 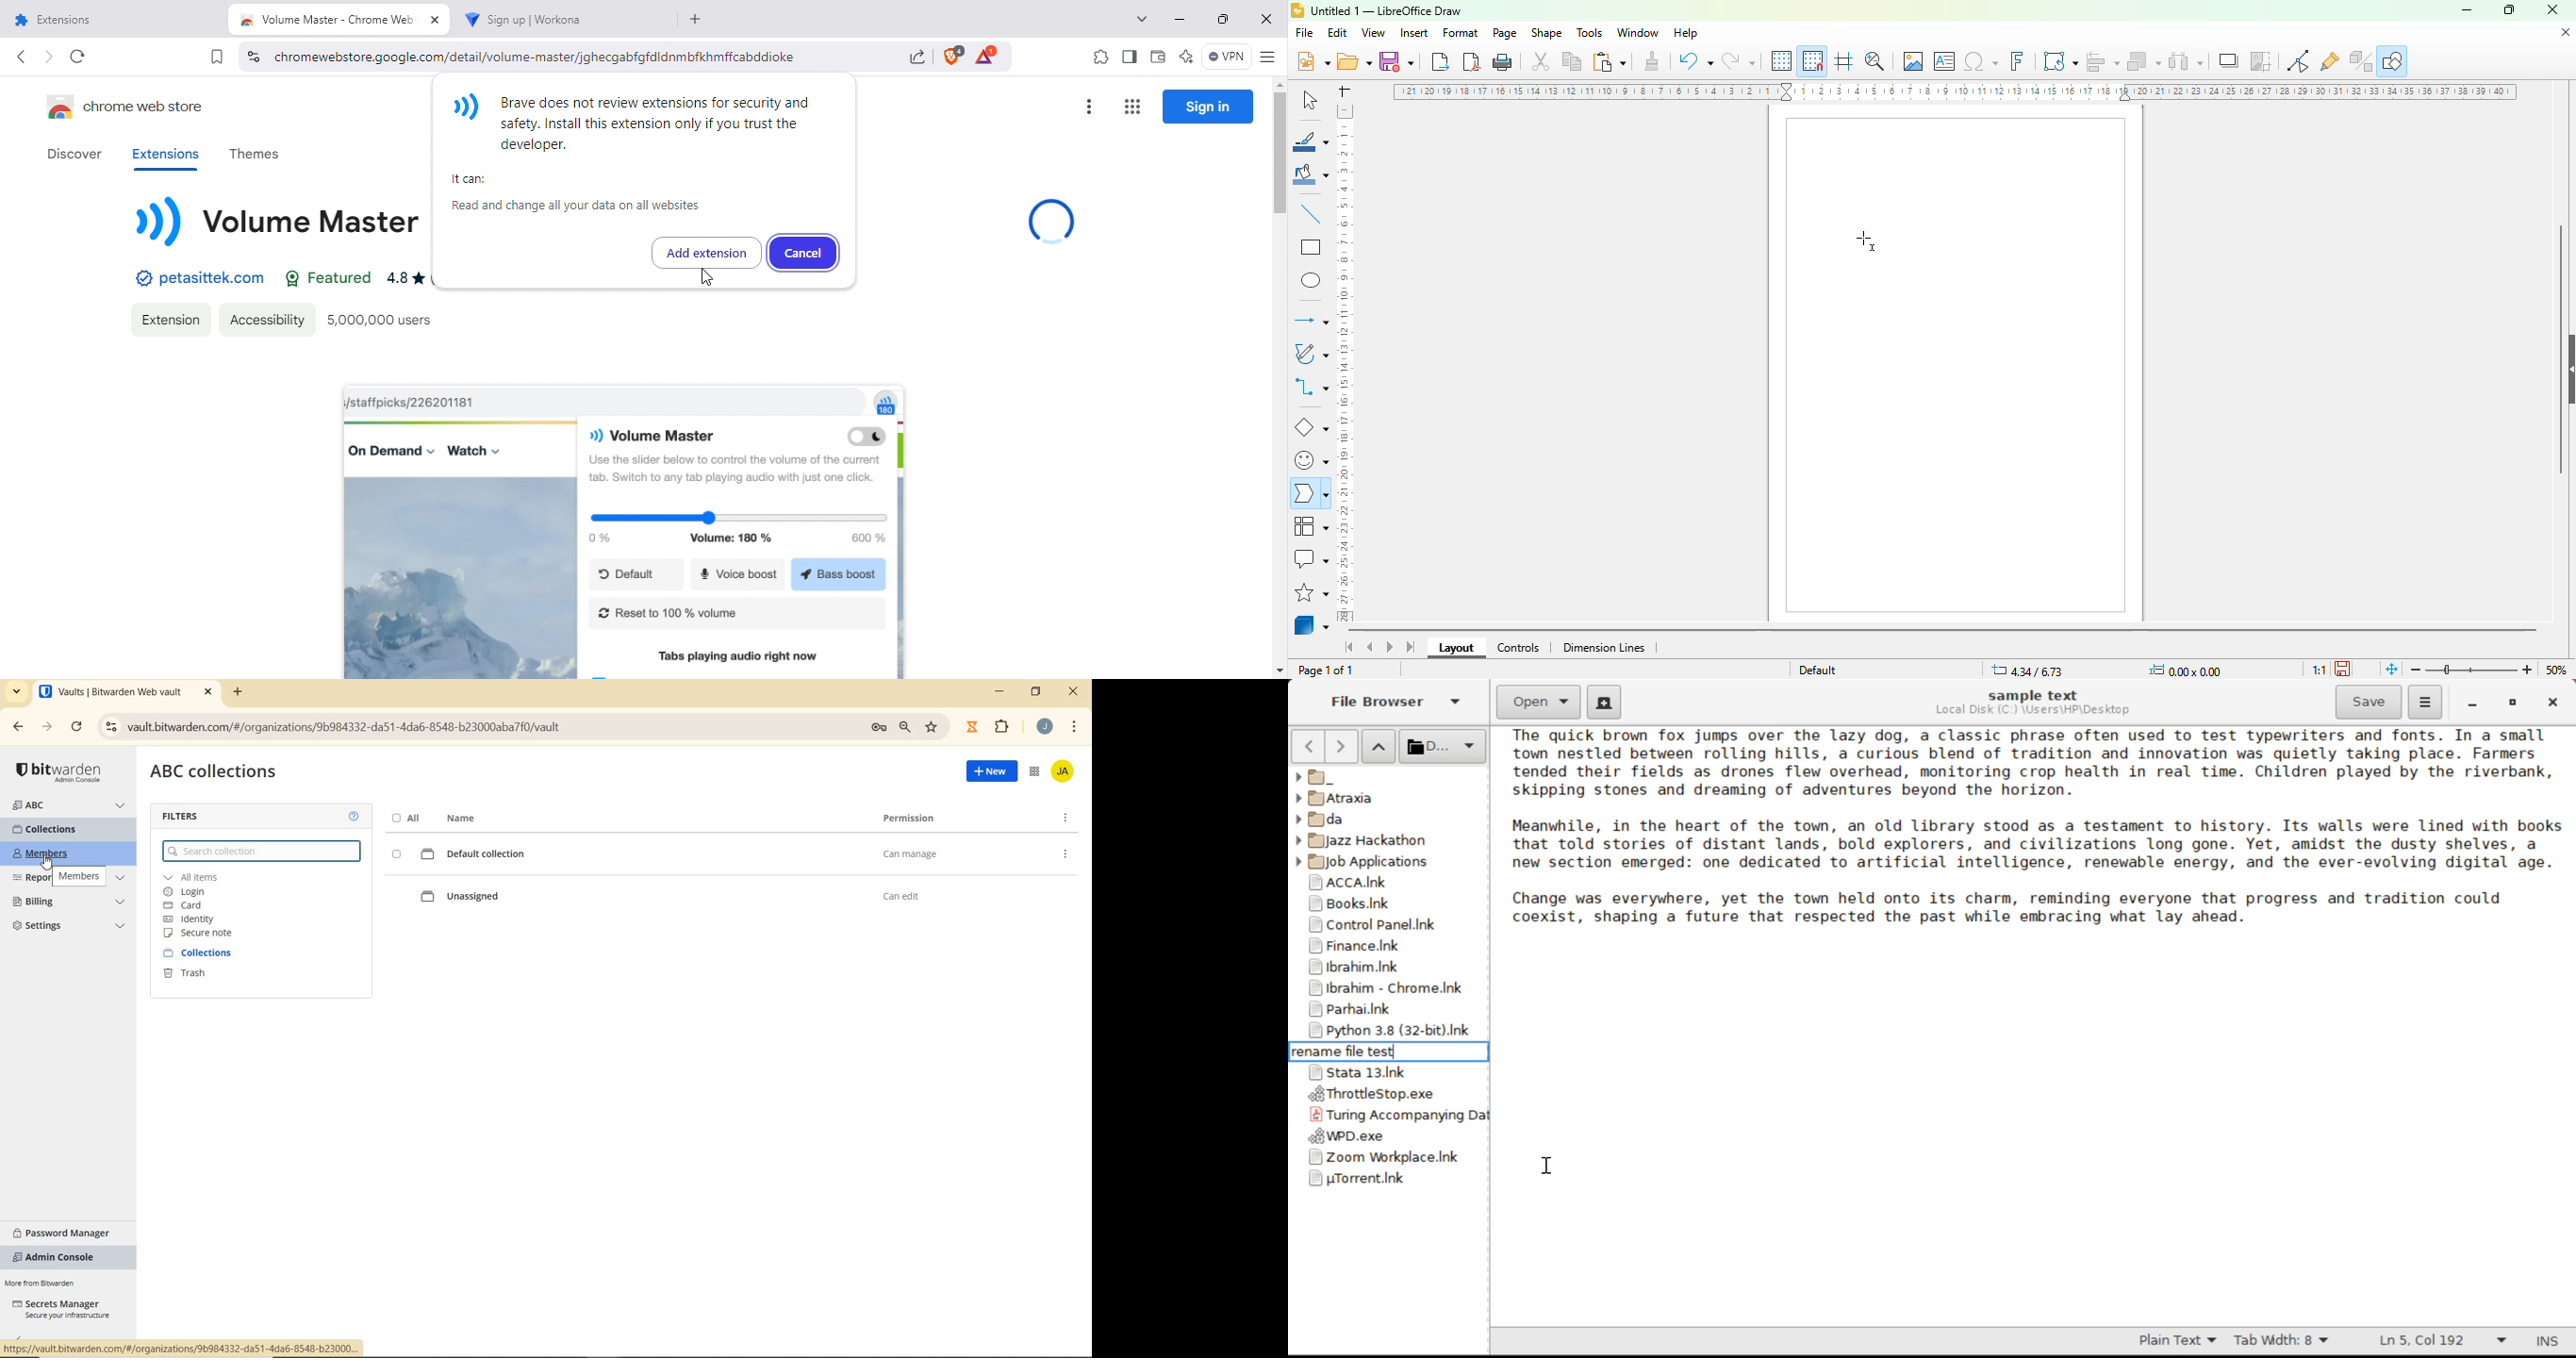 I want to click on volume master chrome web, so click(x=339, y=19).